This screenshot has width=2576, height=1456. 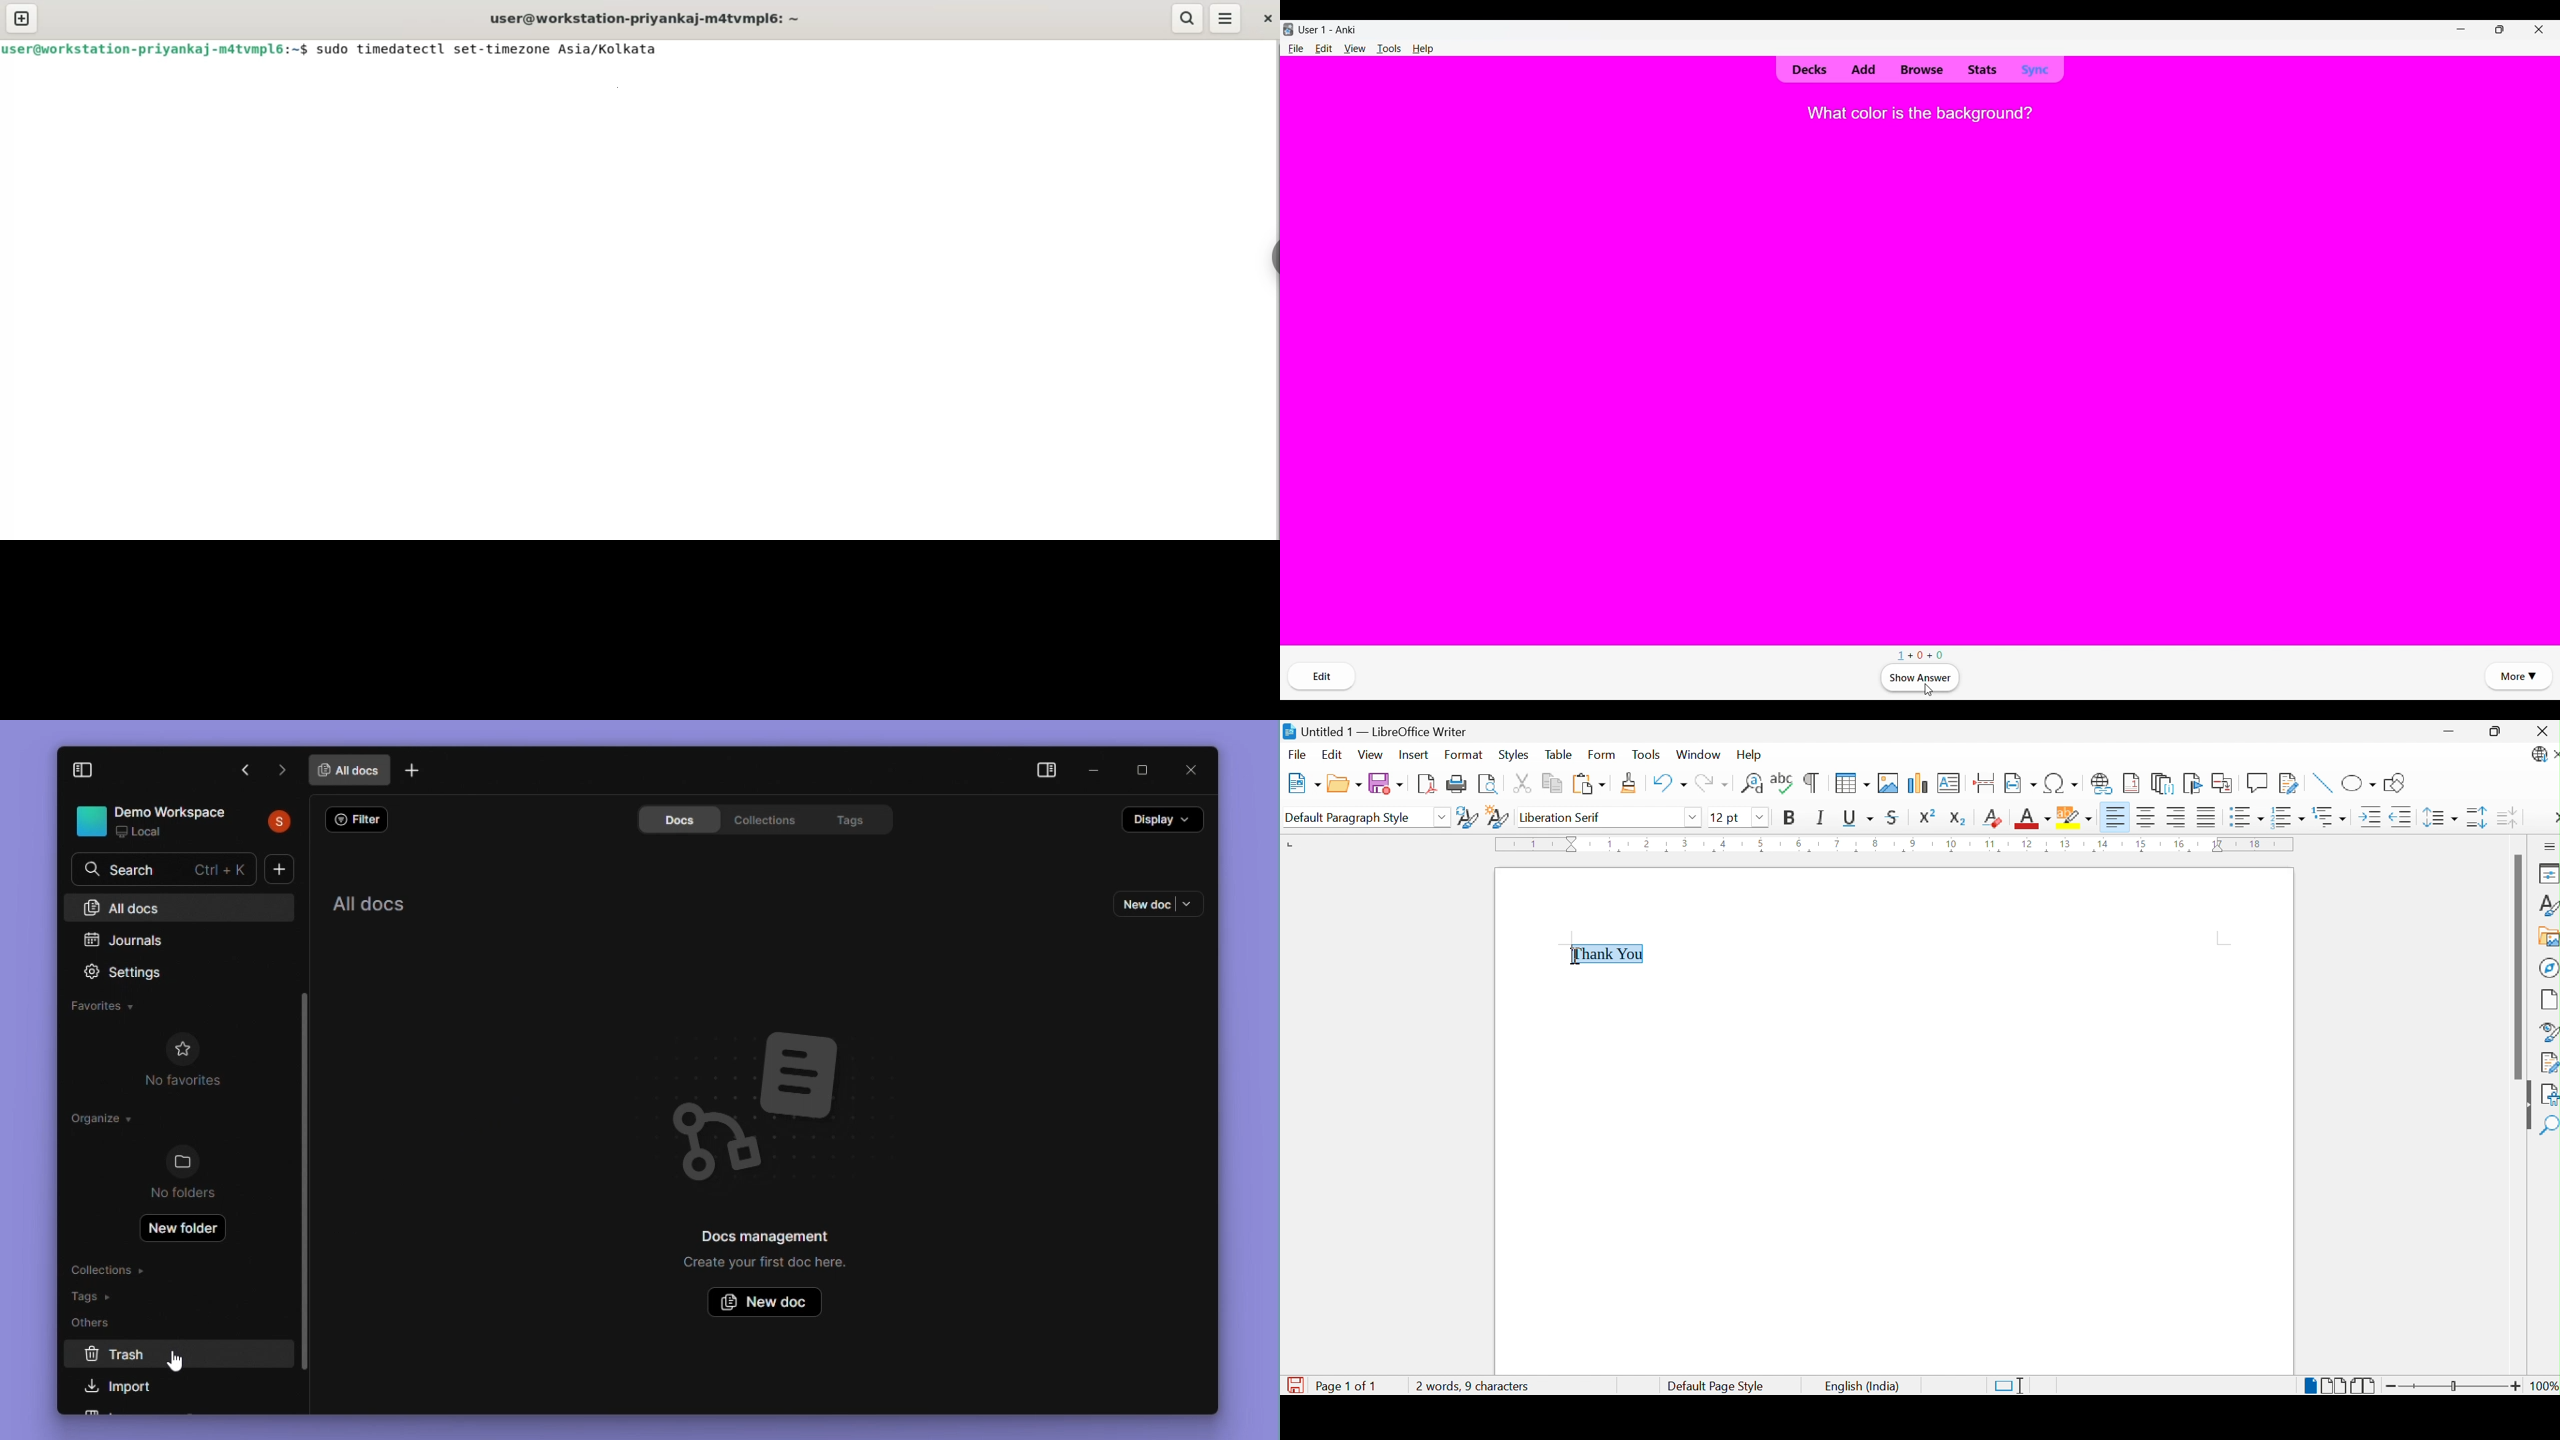 I want to click on Open, so click(x=1345, y=782).